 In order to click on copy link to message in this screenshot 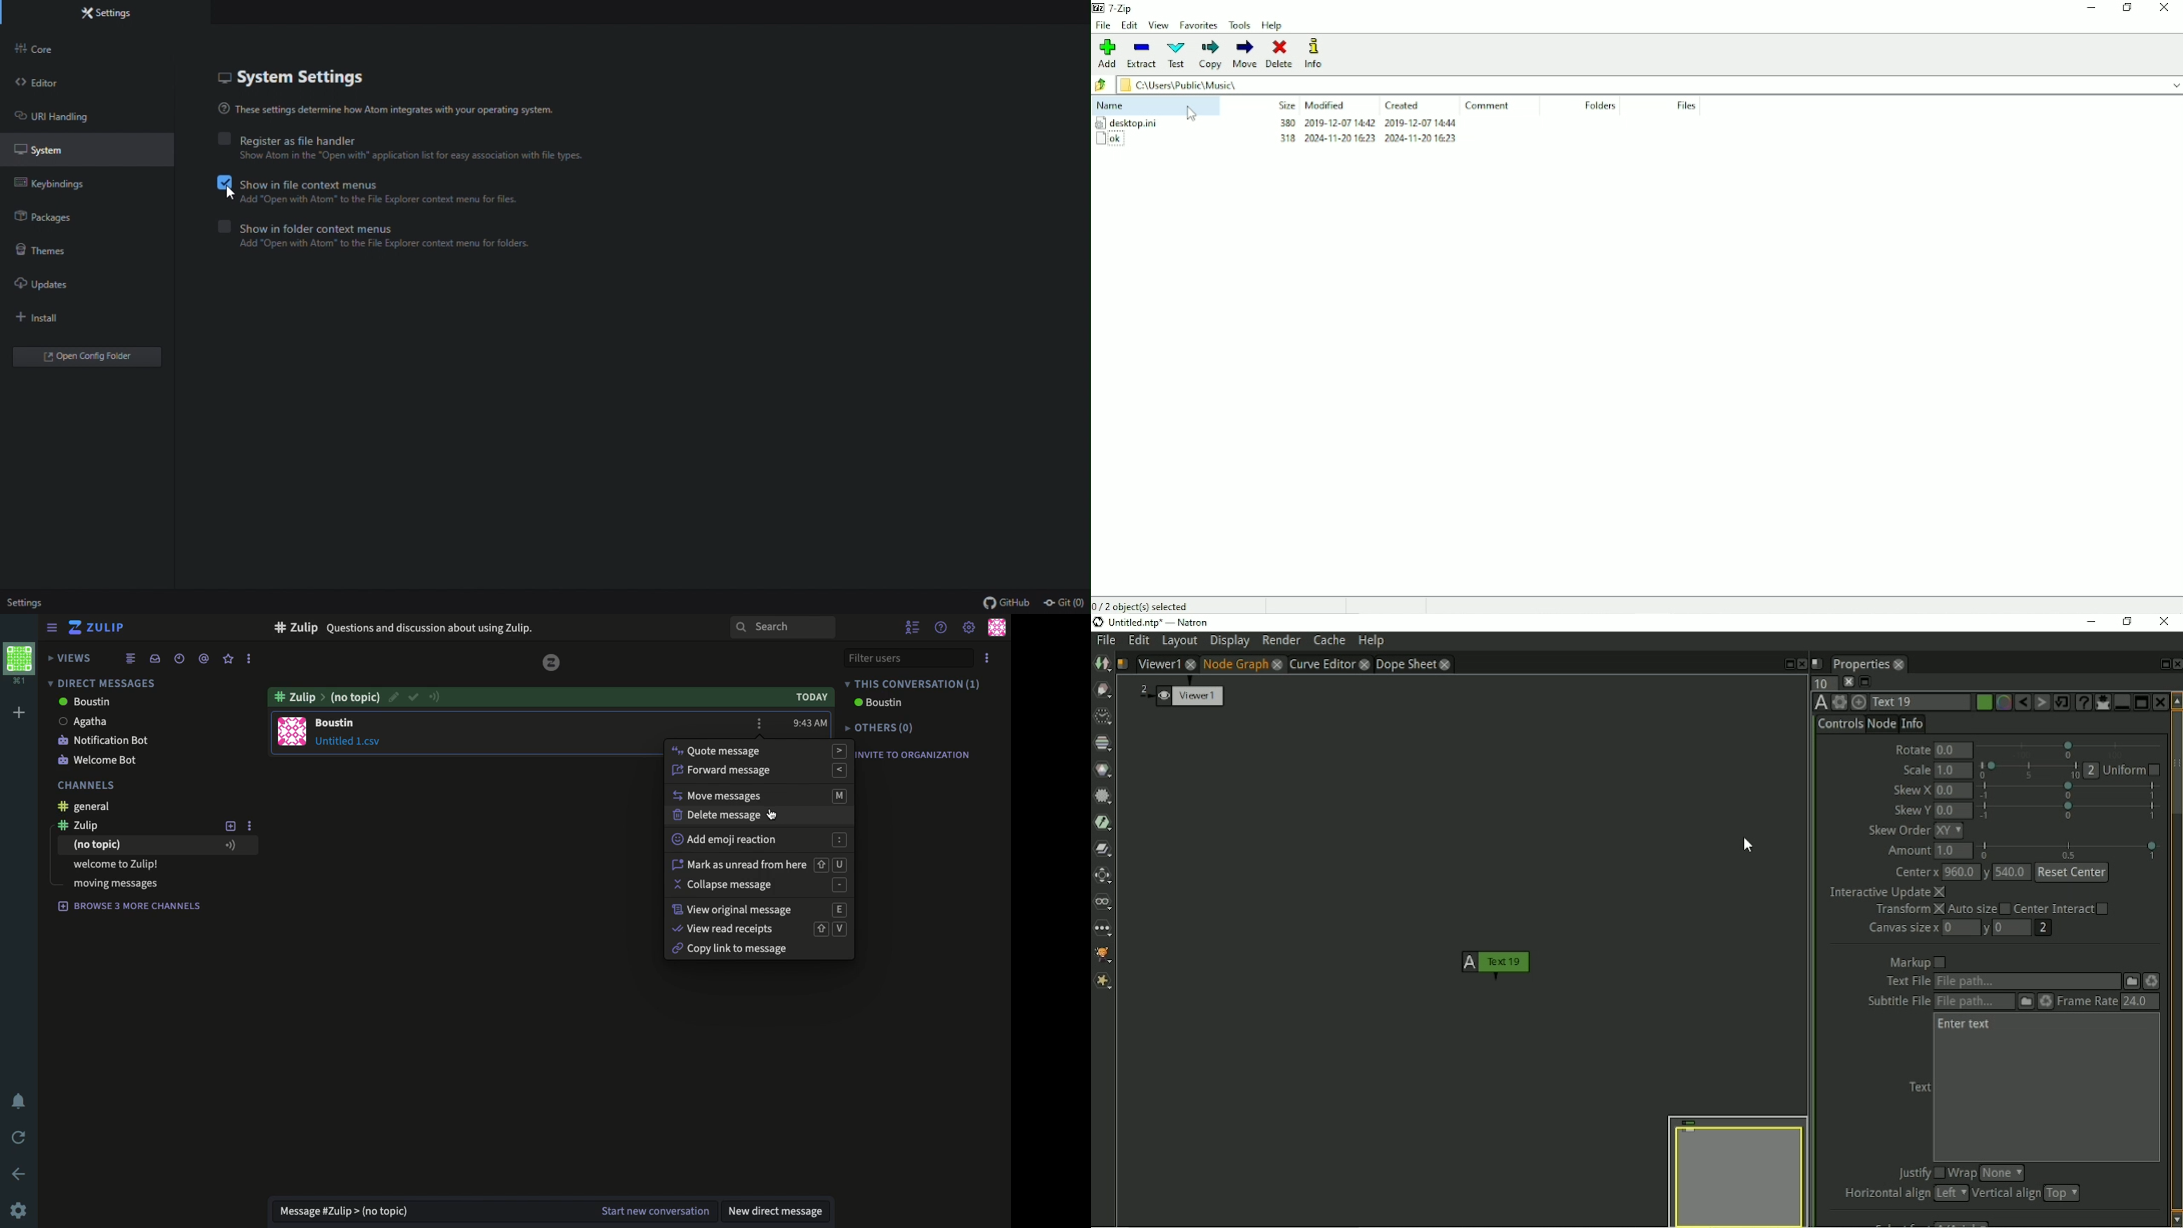, I will do `click(733, 950)`.